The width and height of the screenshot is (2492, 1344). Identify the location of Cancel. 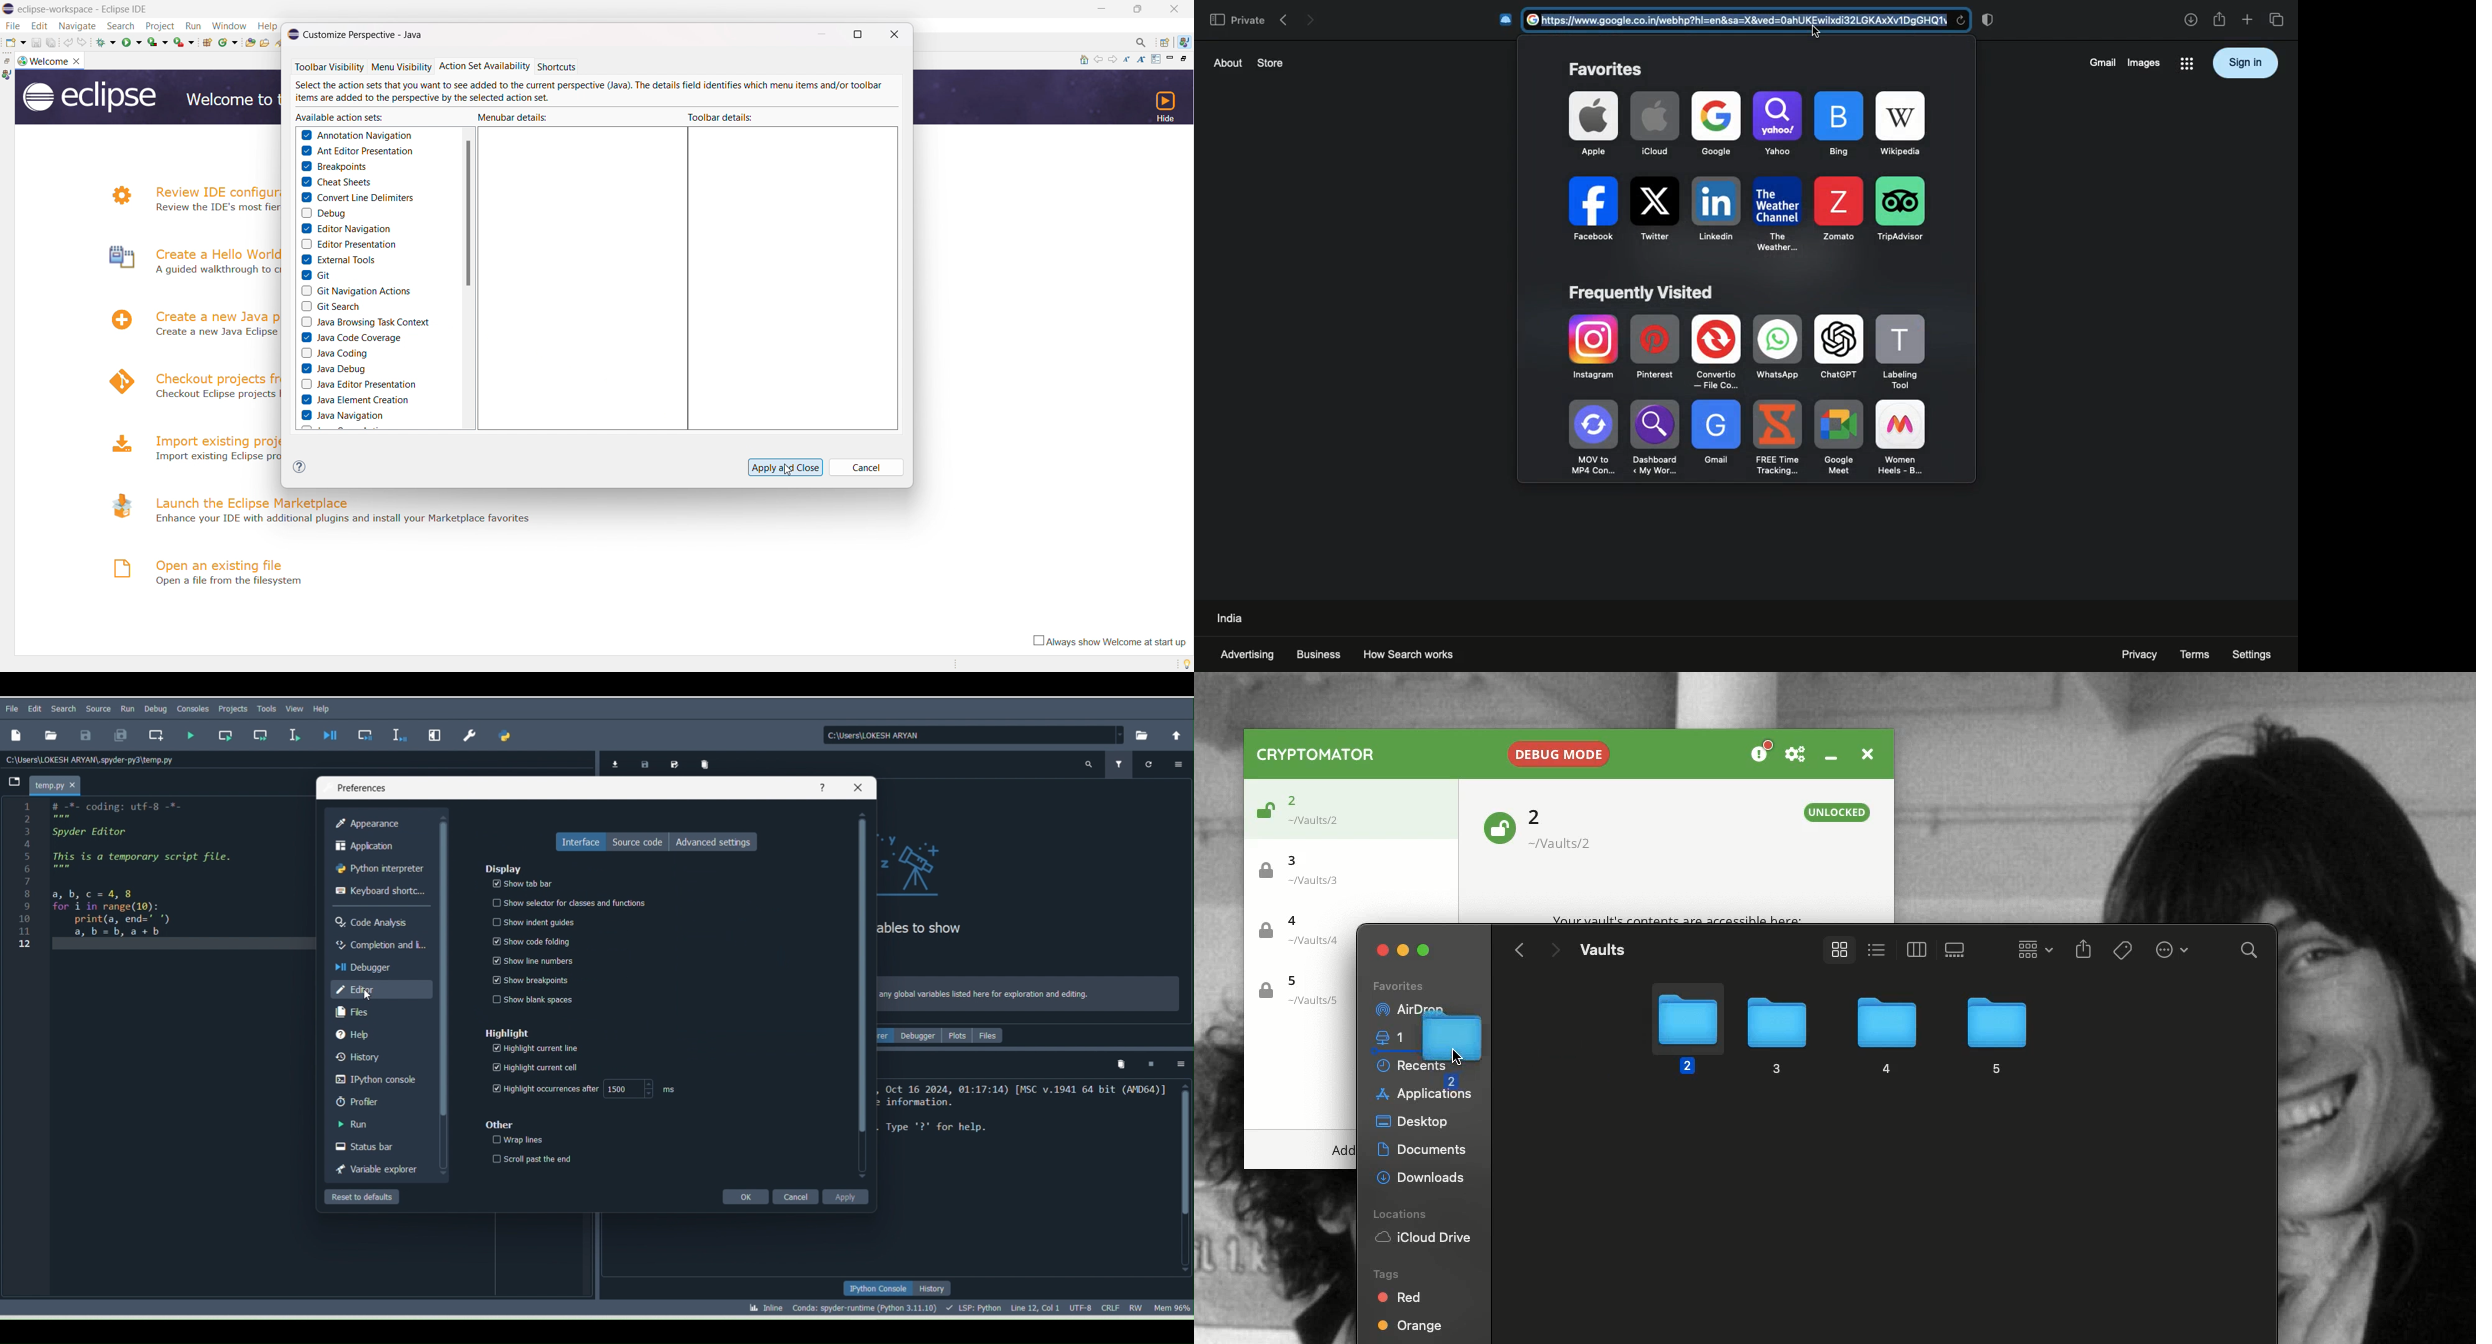
(795, 1193).